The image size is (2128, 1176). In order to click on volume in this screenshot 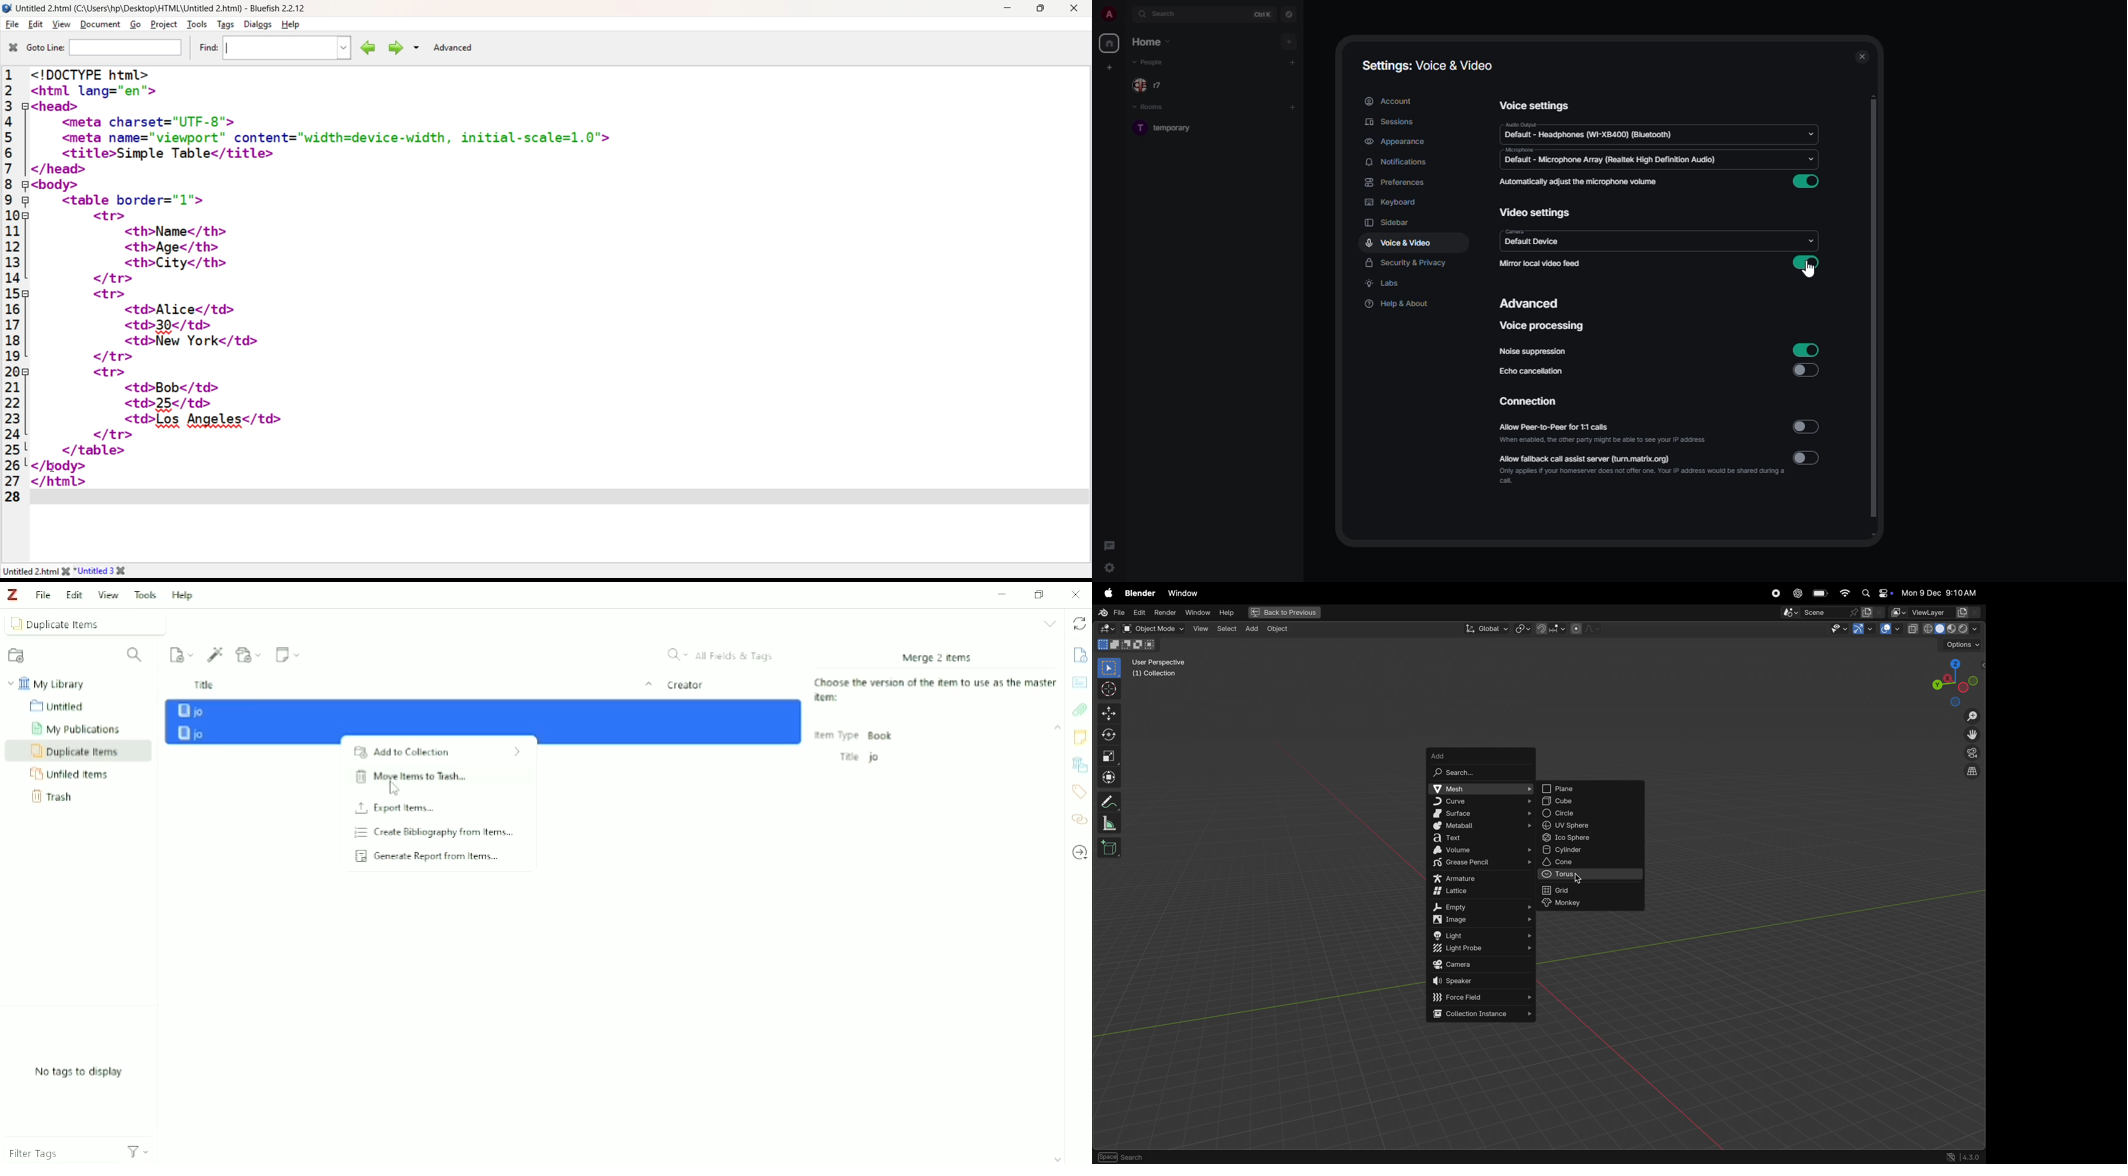, I will do `click(1484, 851)`.